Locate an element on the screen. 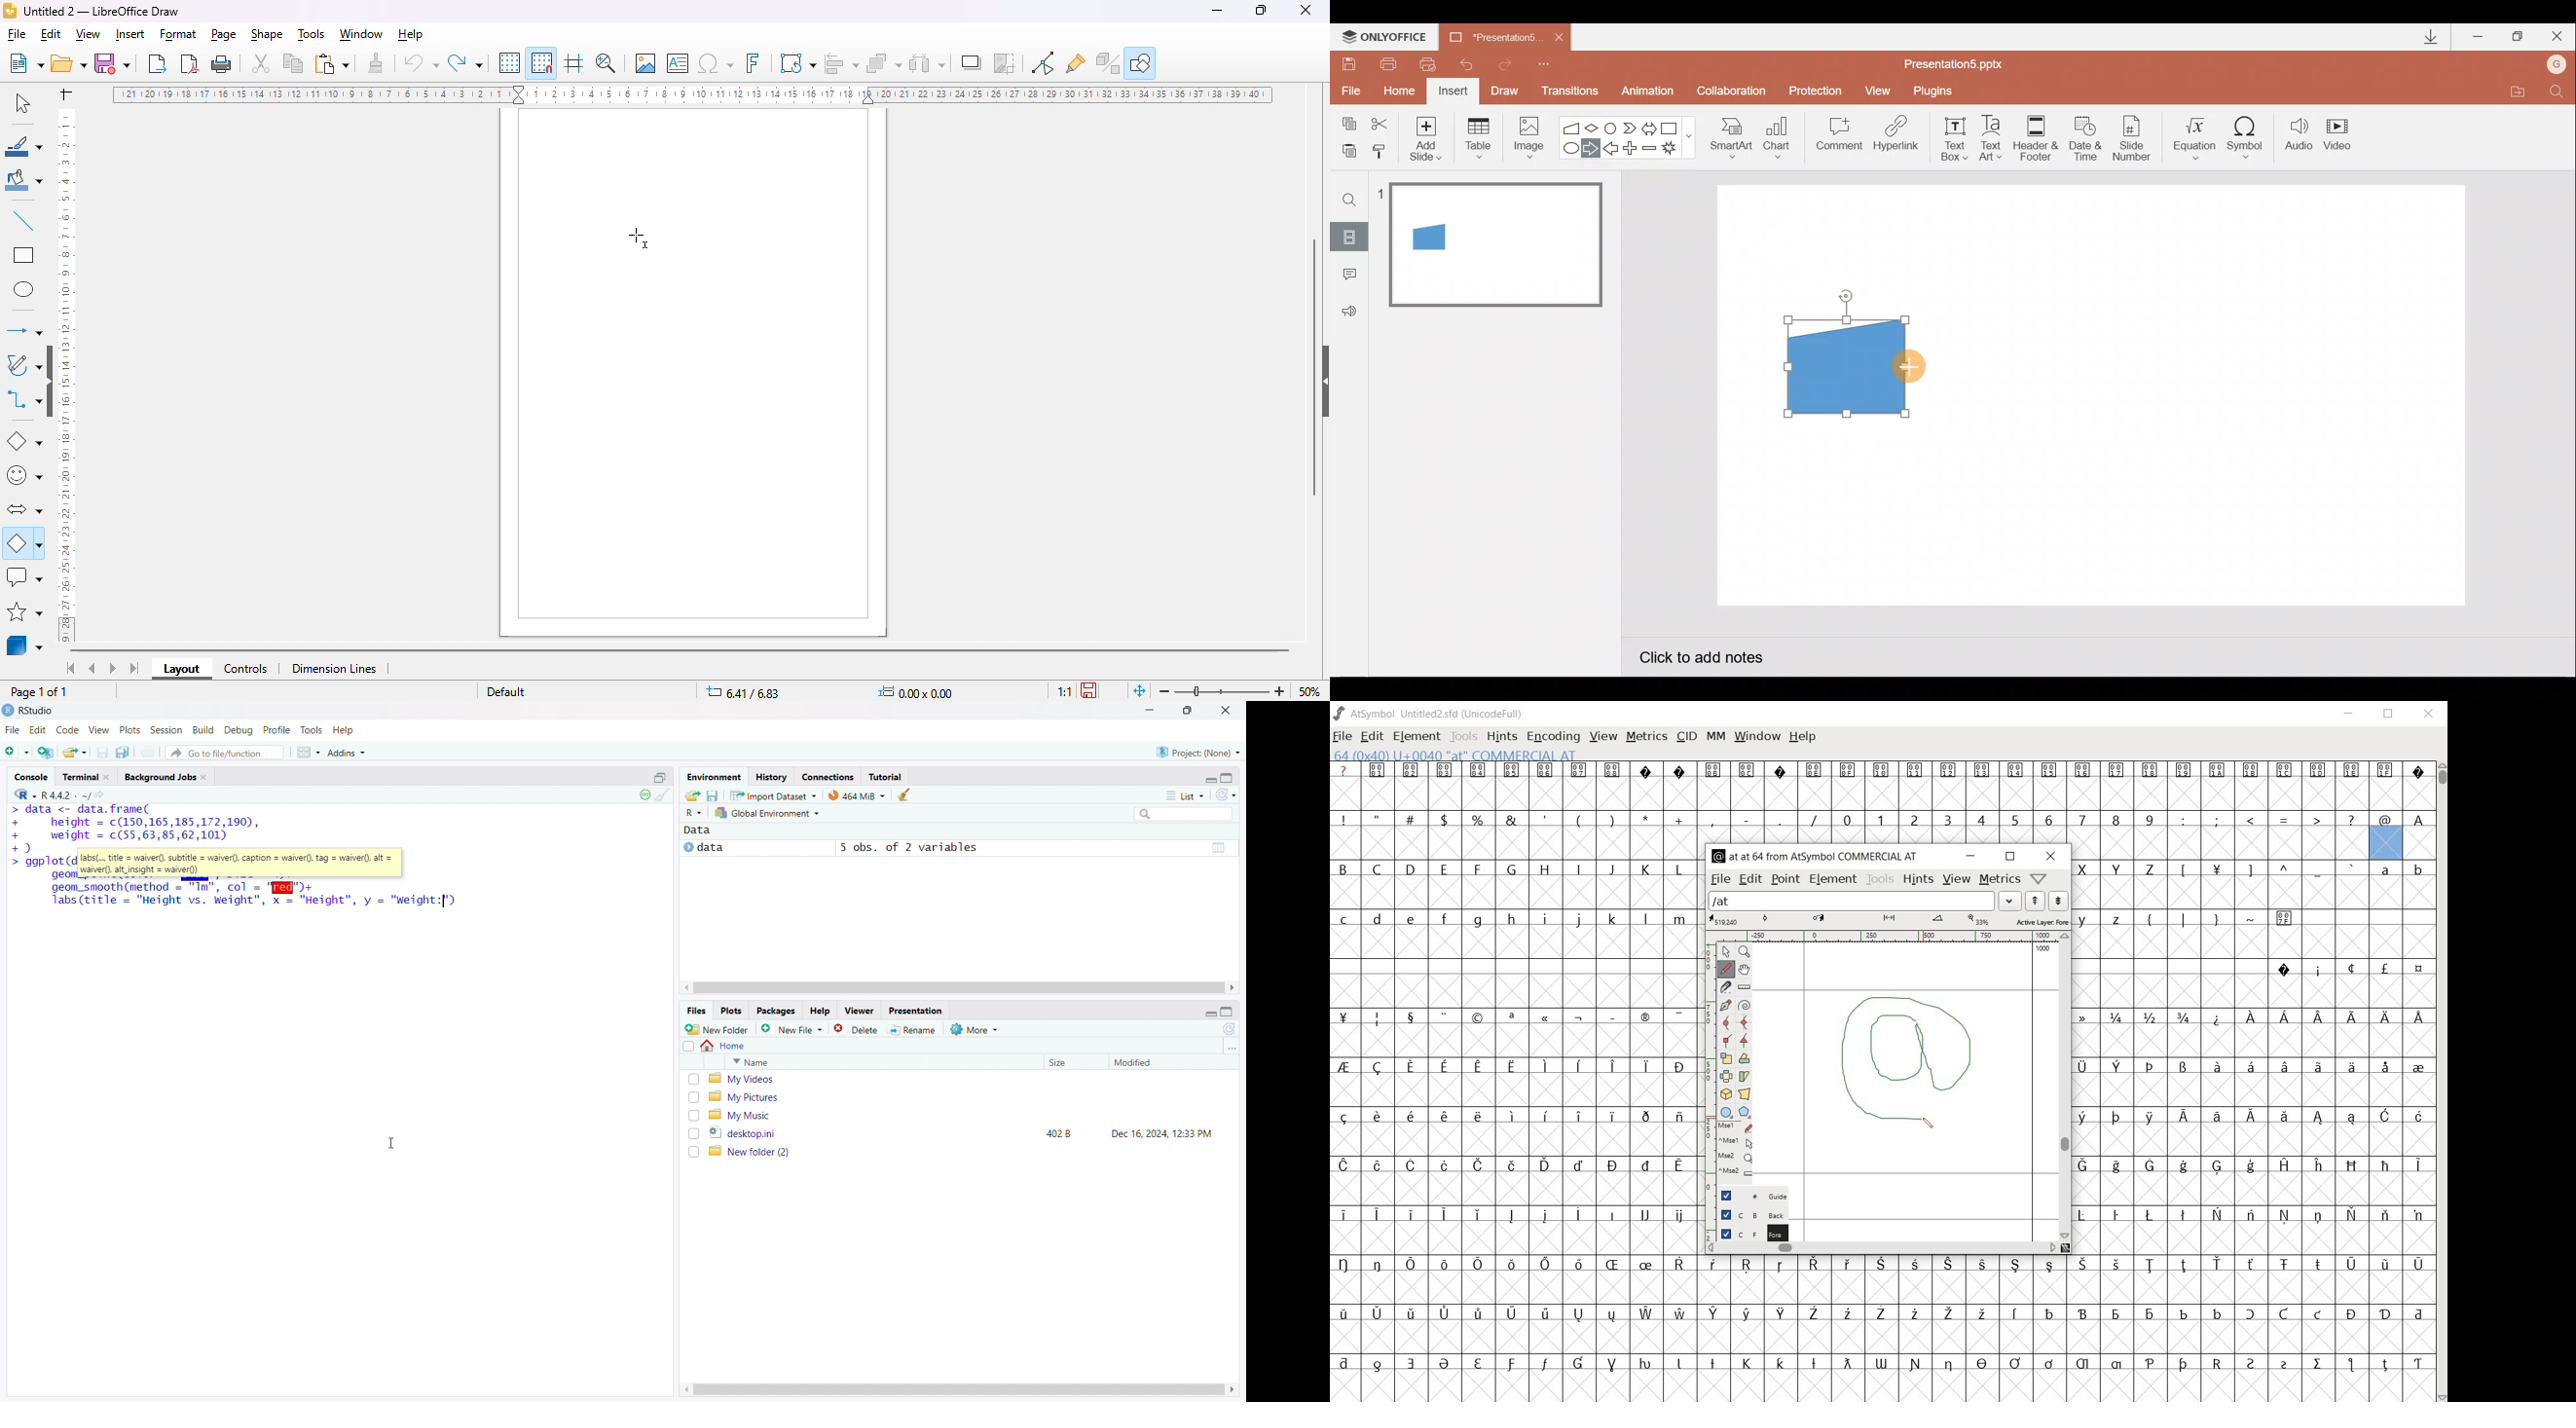 The width and height of the screenshot is (2576, 1428). Close is located at coordinates (1559, 38).